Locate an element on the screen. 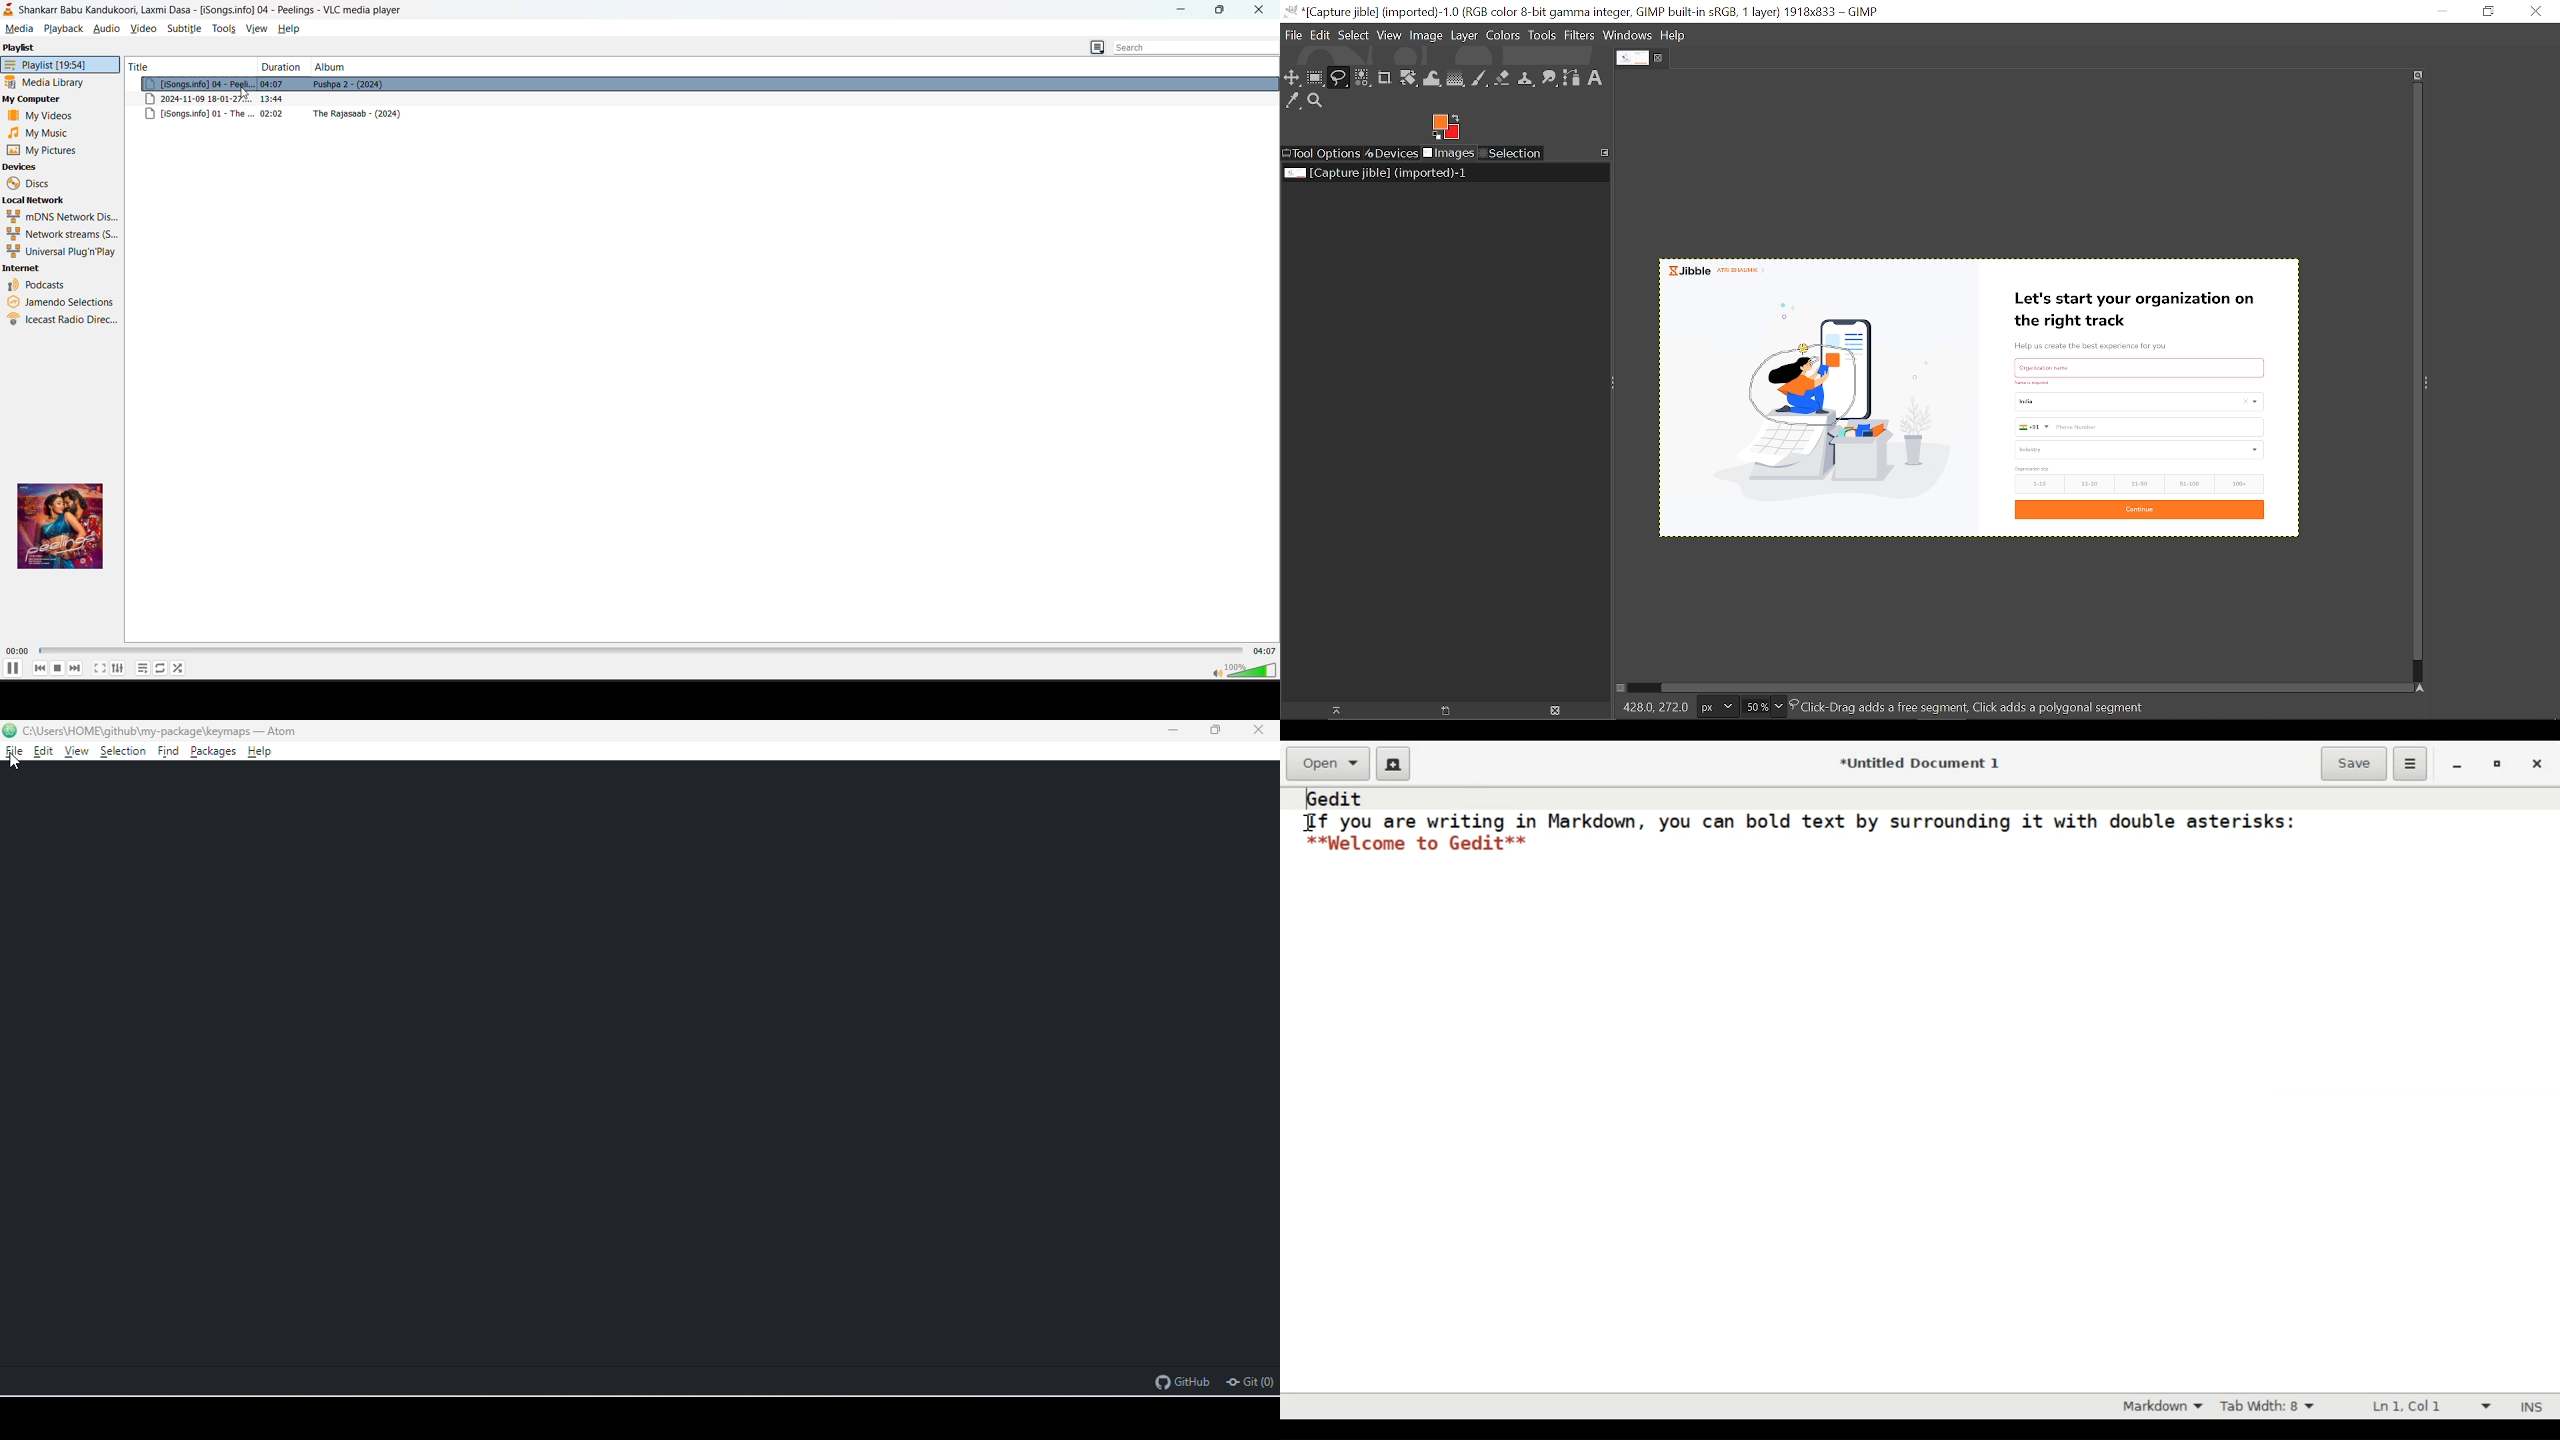 The height and width of the screenshot is (1456, 2576). Navigate this window is located at coordinates (2424, 689).